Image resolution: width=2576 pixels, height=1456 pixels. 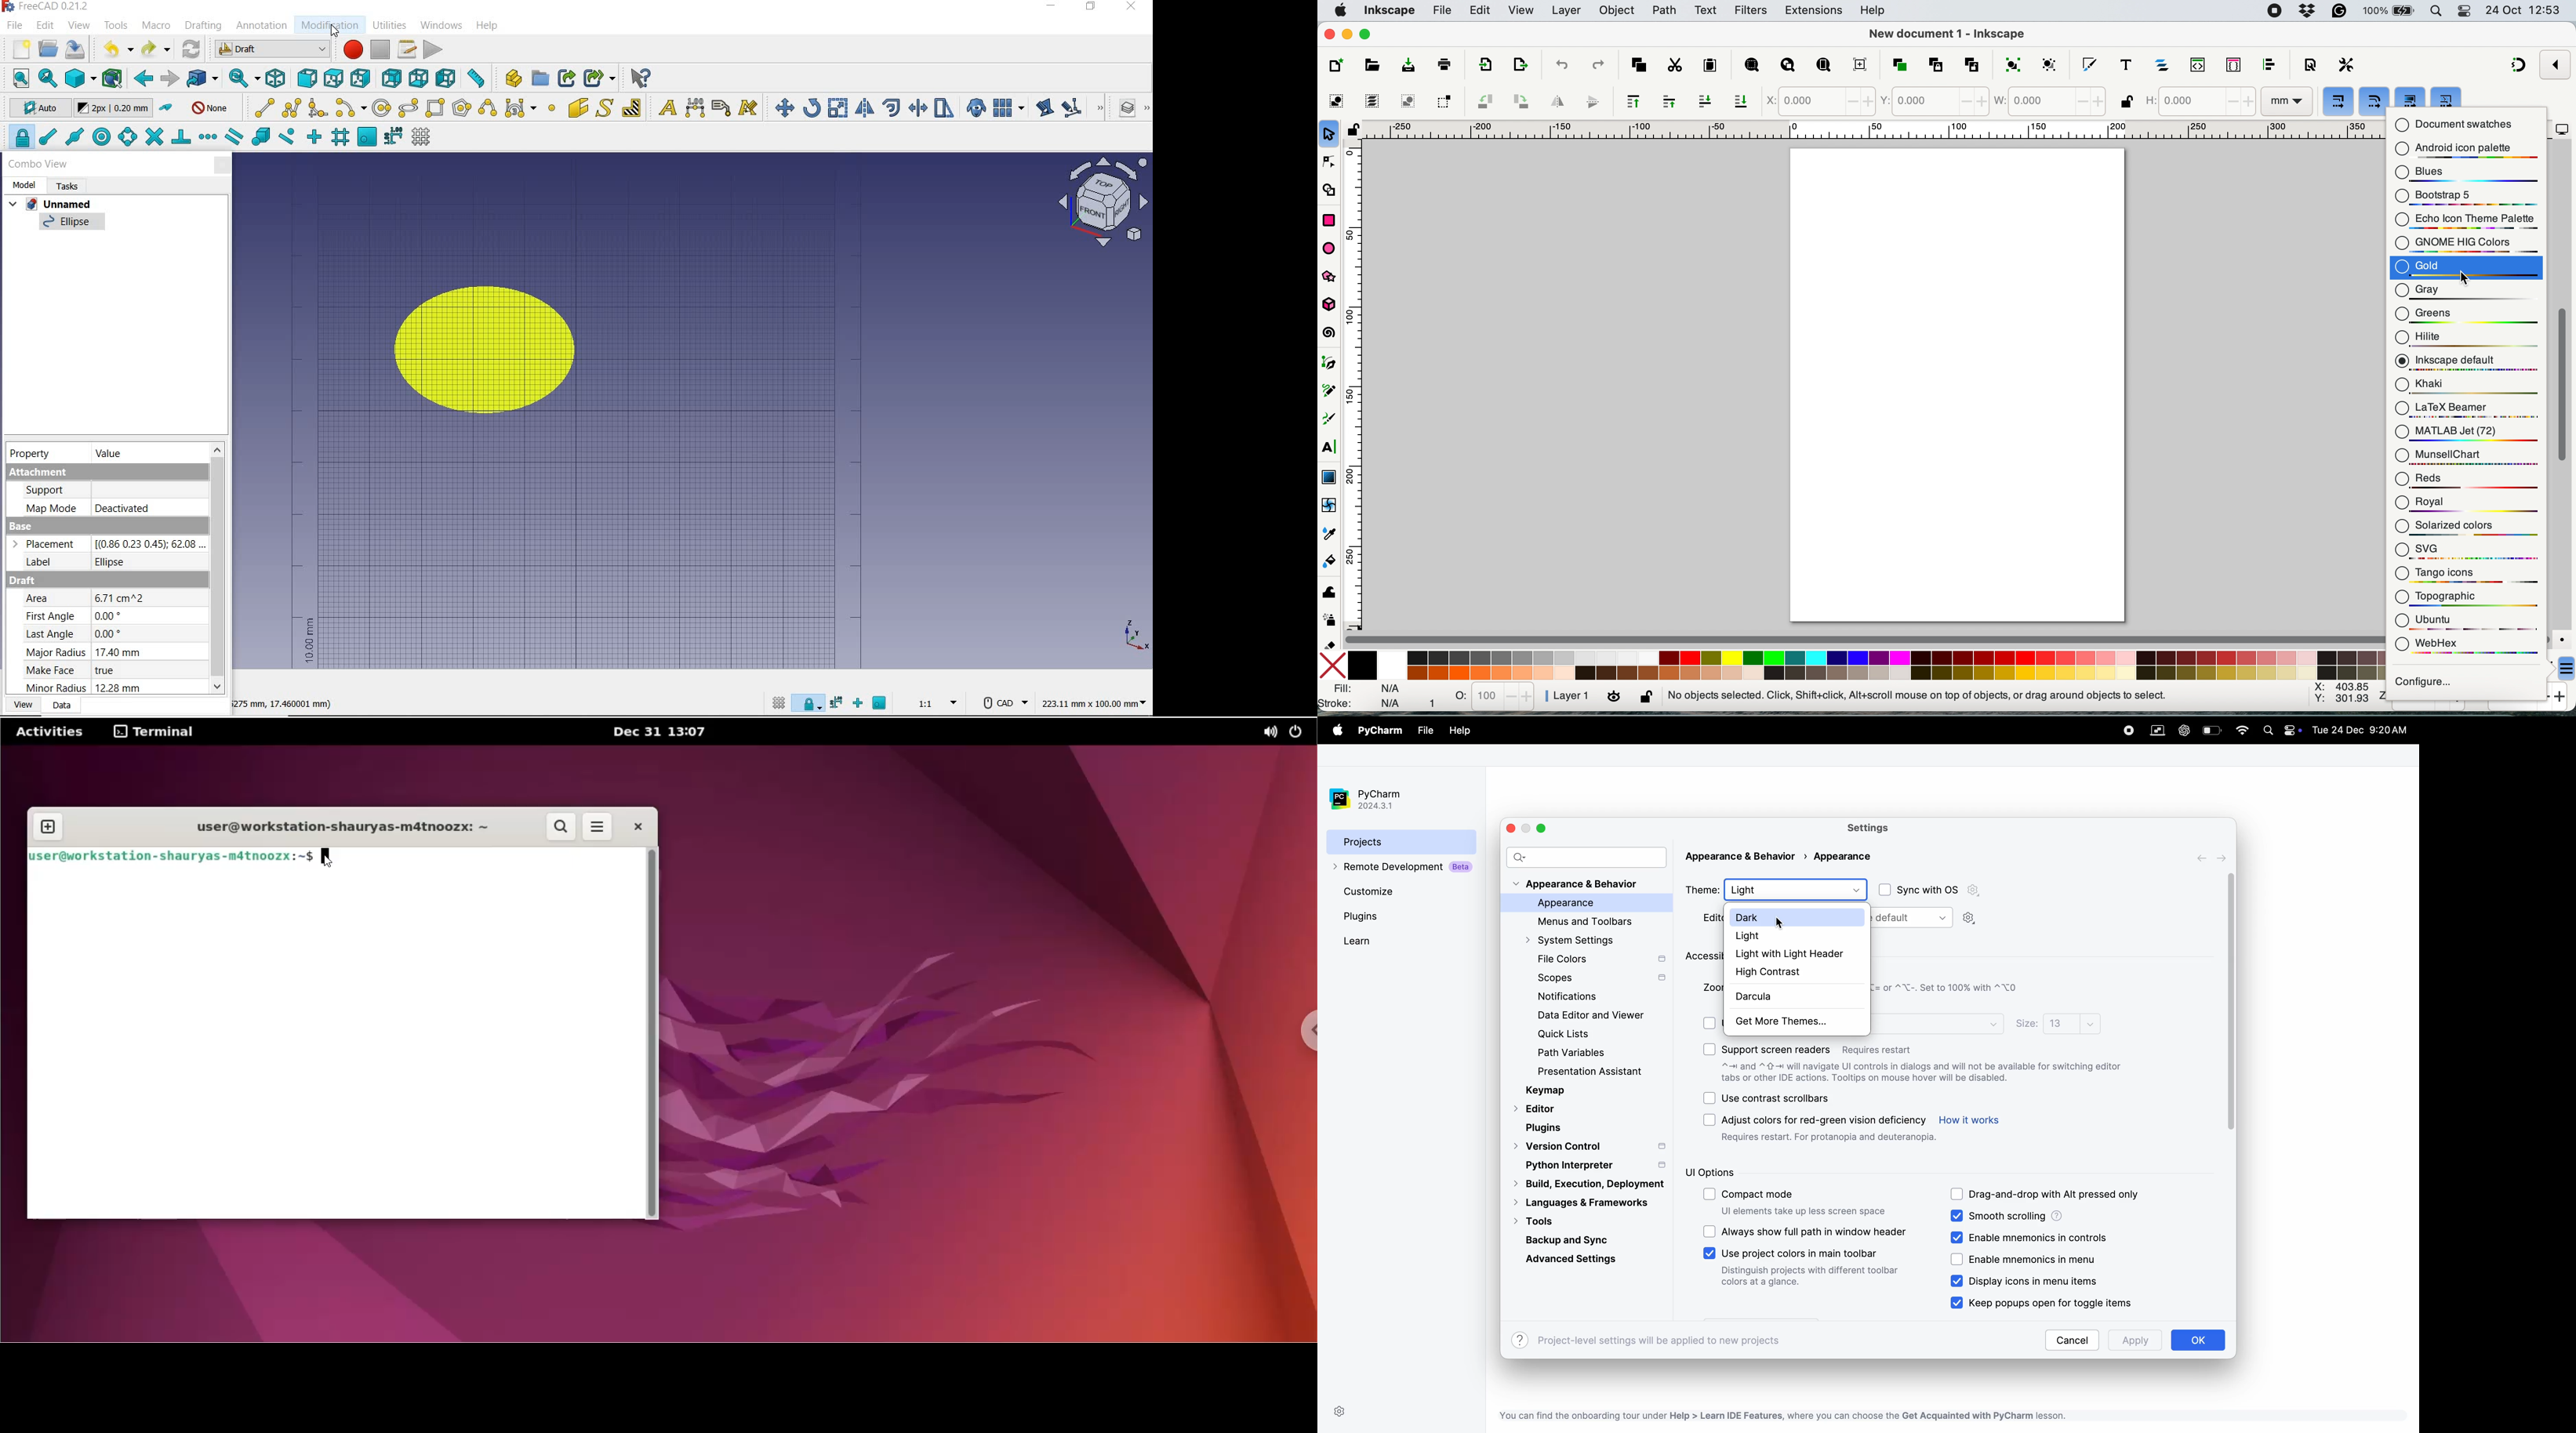 I want to click on apperance, so click(x=1746, y=857).